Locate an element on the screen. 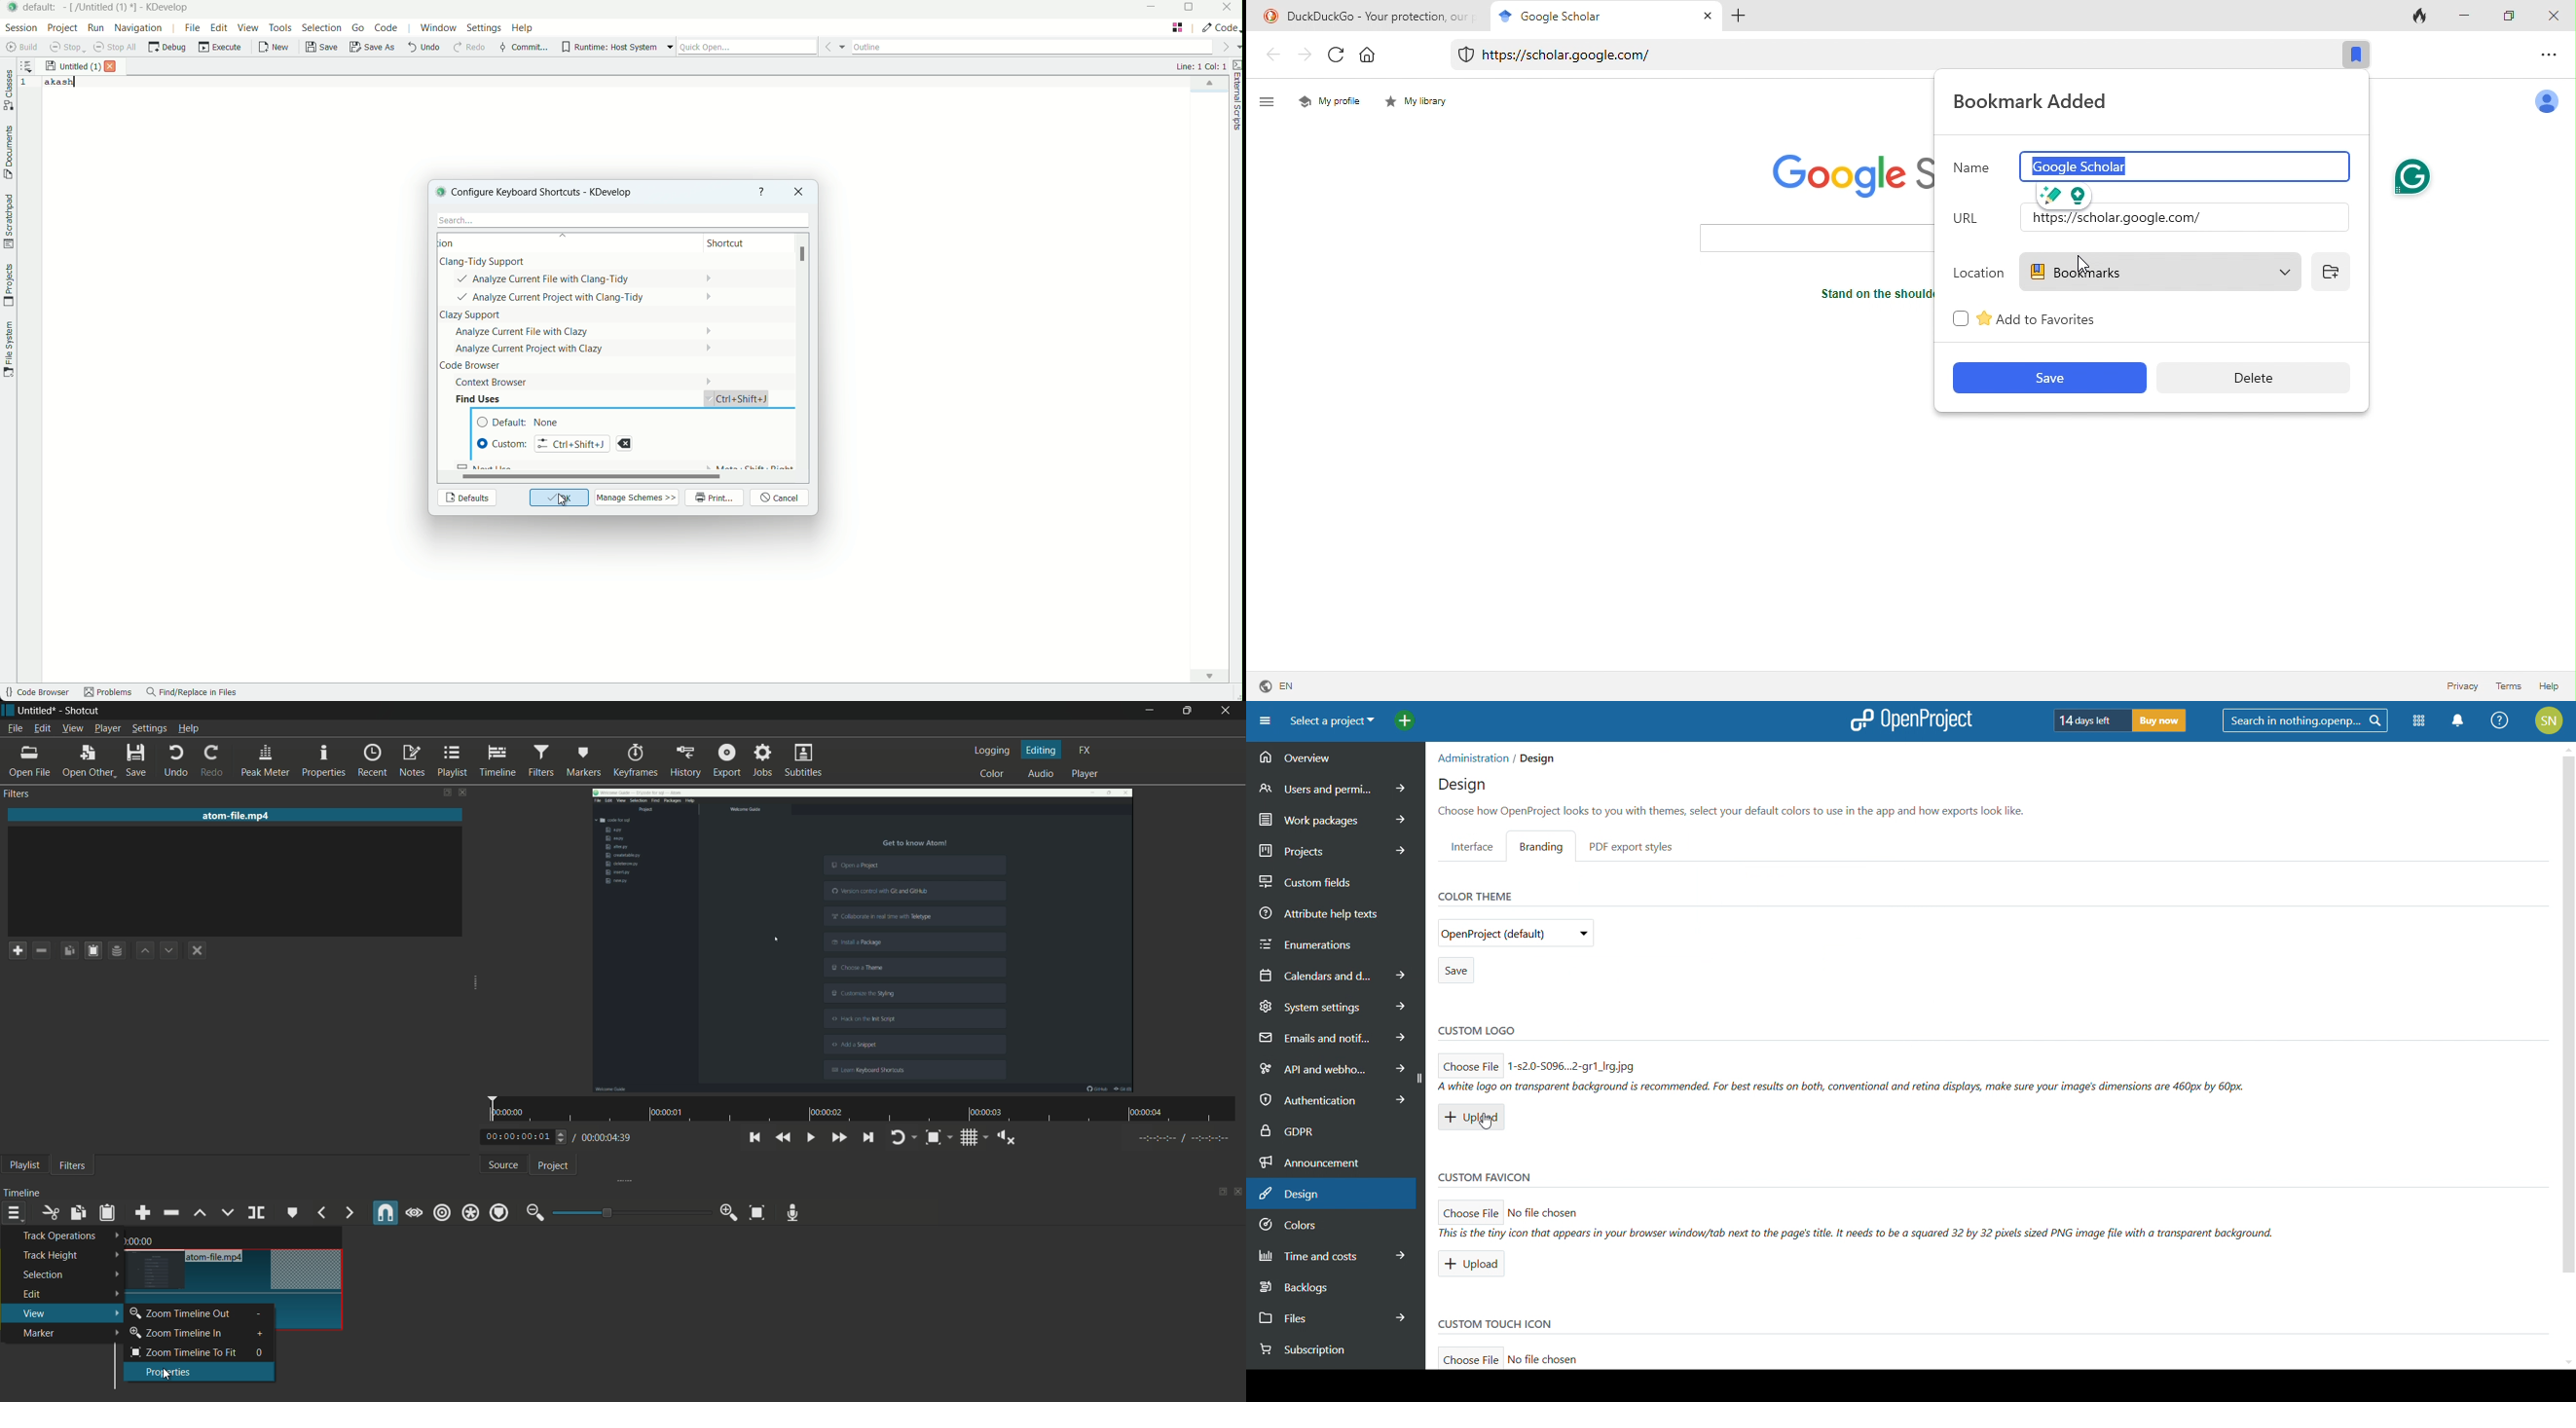 The height and width of the screenshot is (1428, 2576). calendars and dates is located at coordinates (1333, 975).